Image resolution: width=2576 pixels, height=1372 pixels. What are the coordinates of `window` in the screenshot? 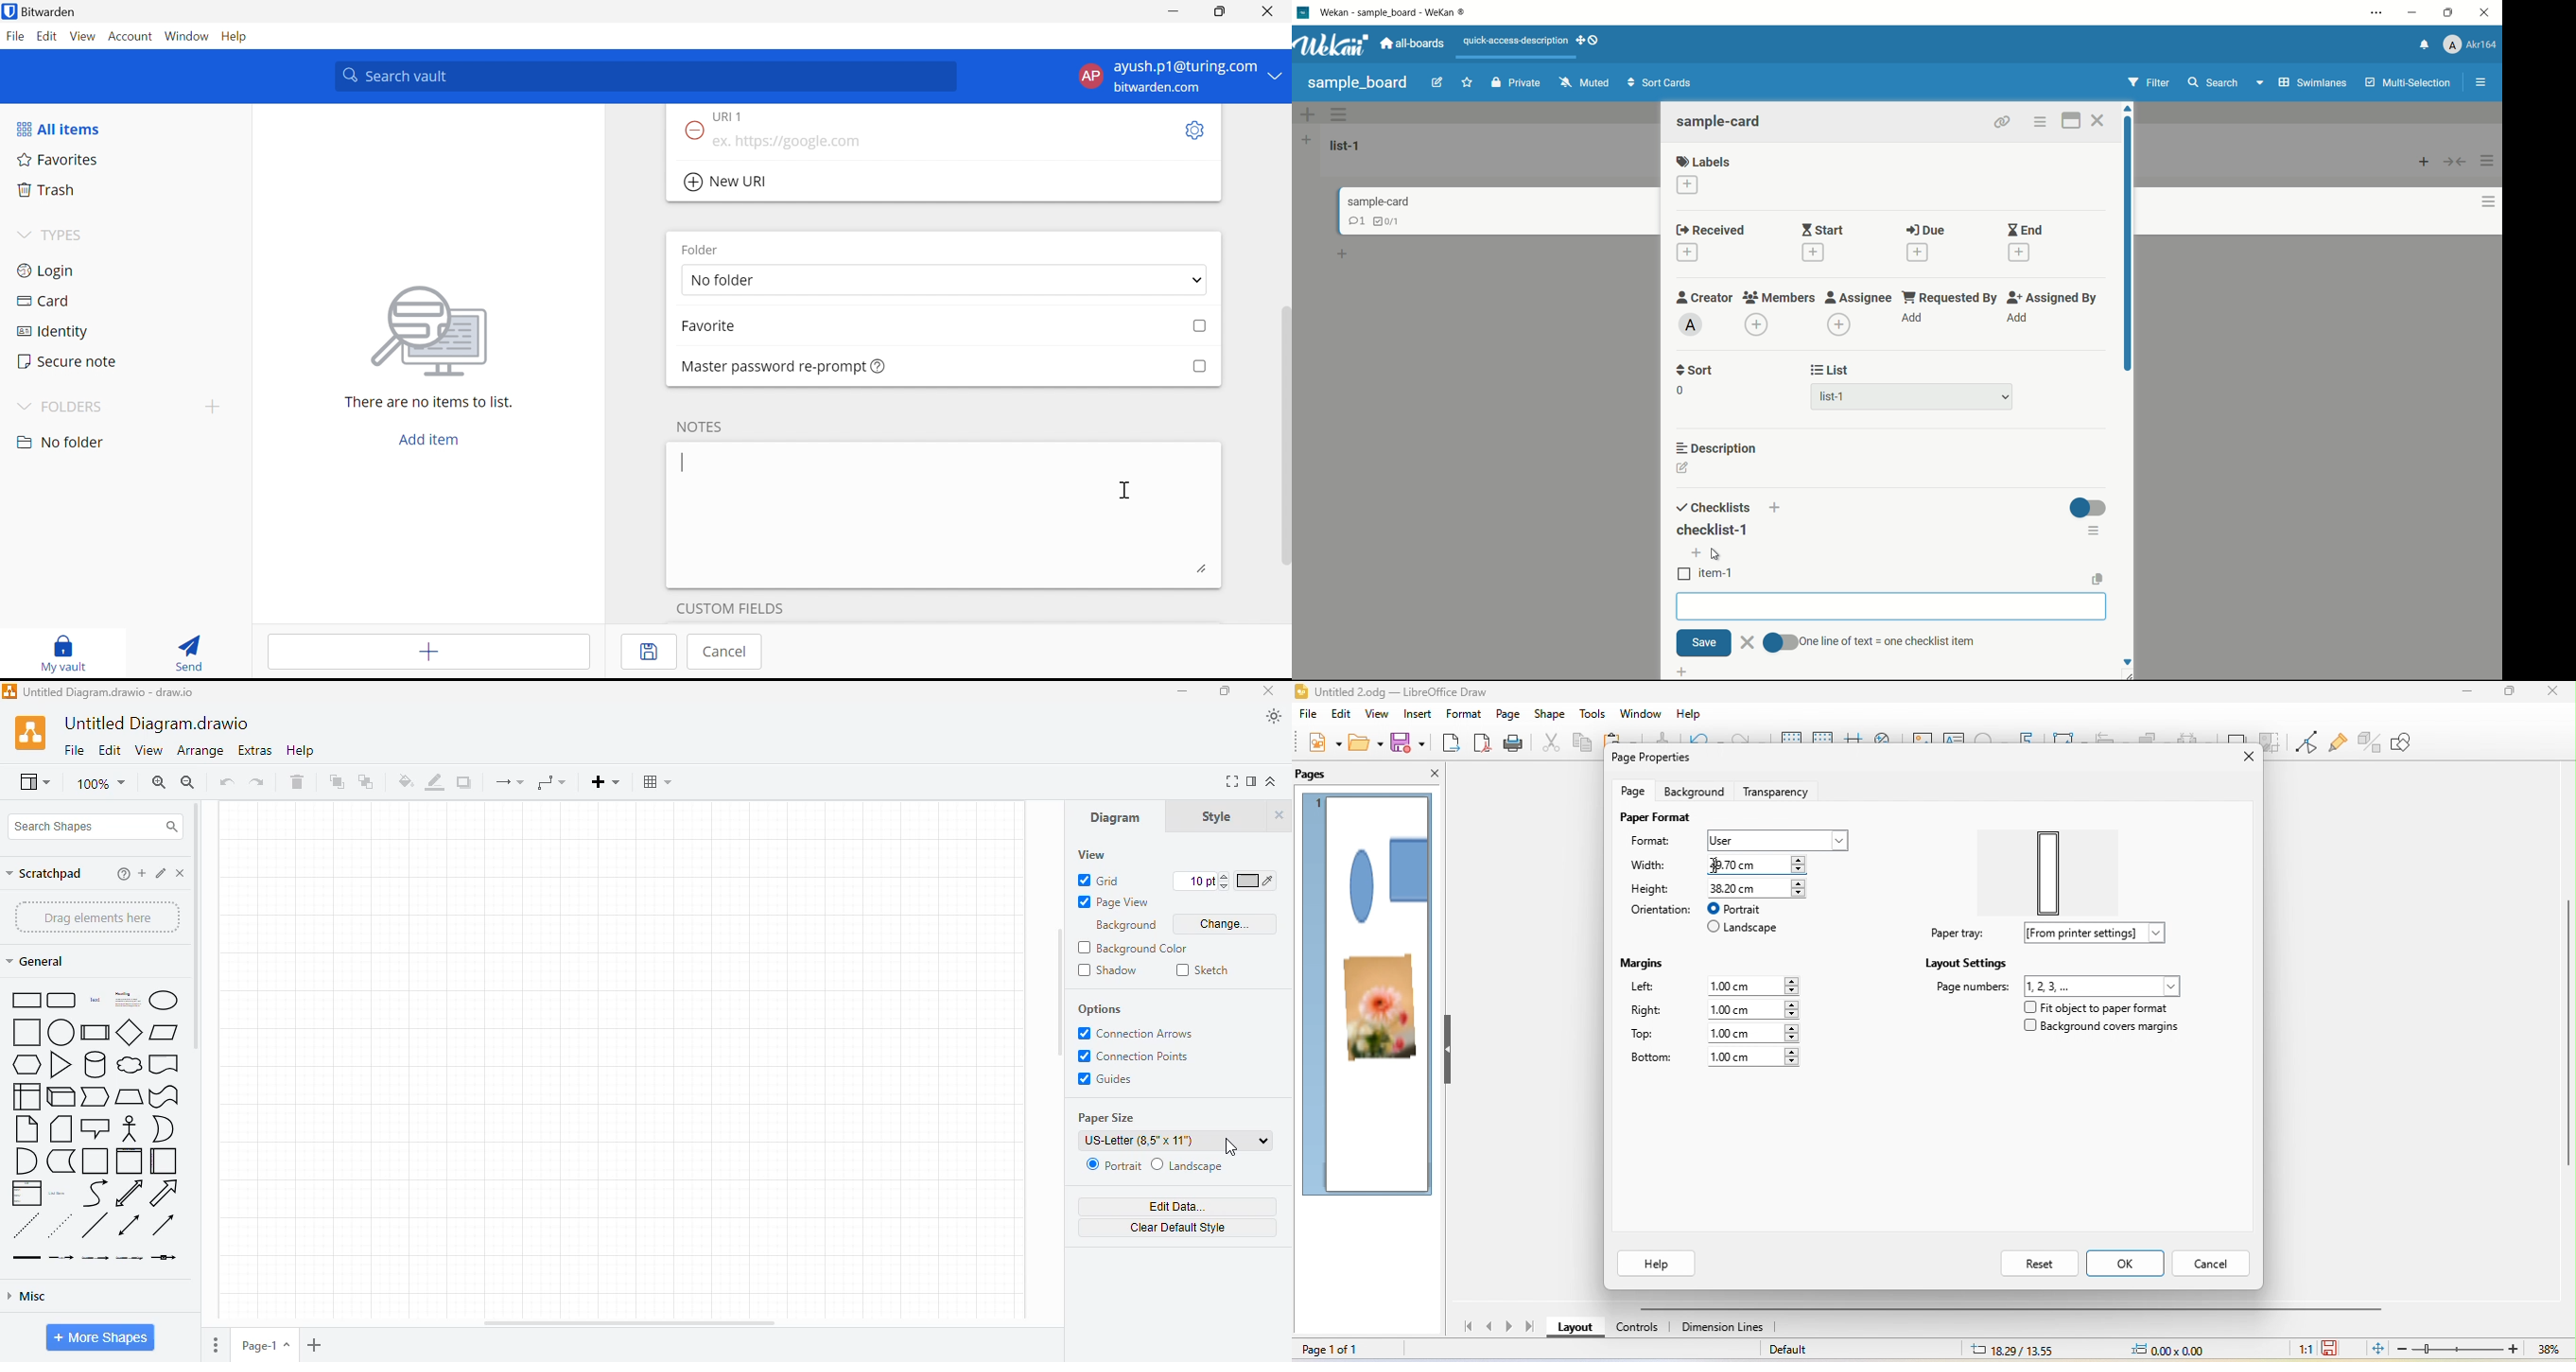 It's located at (1641, 713).